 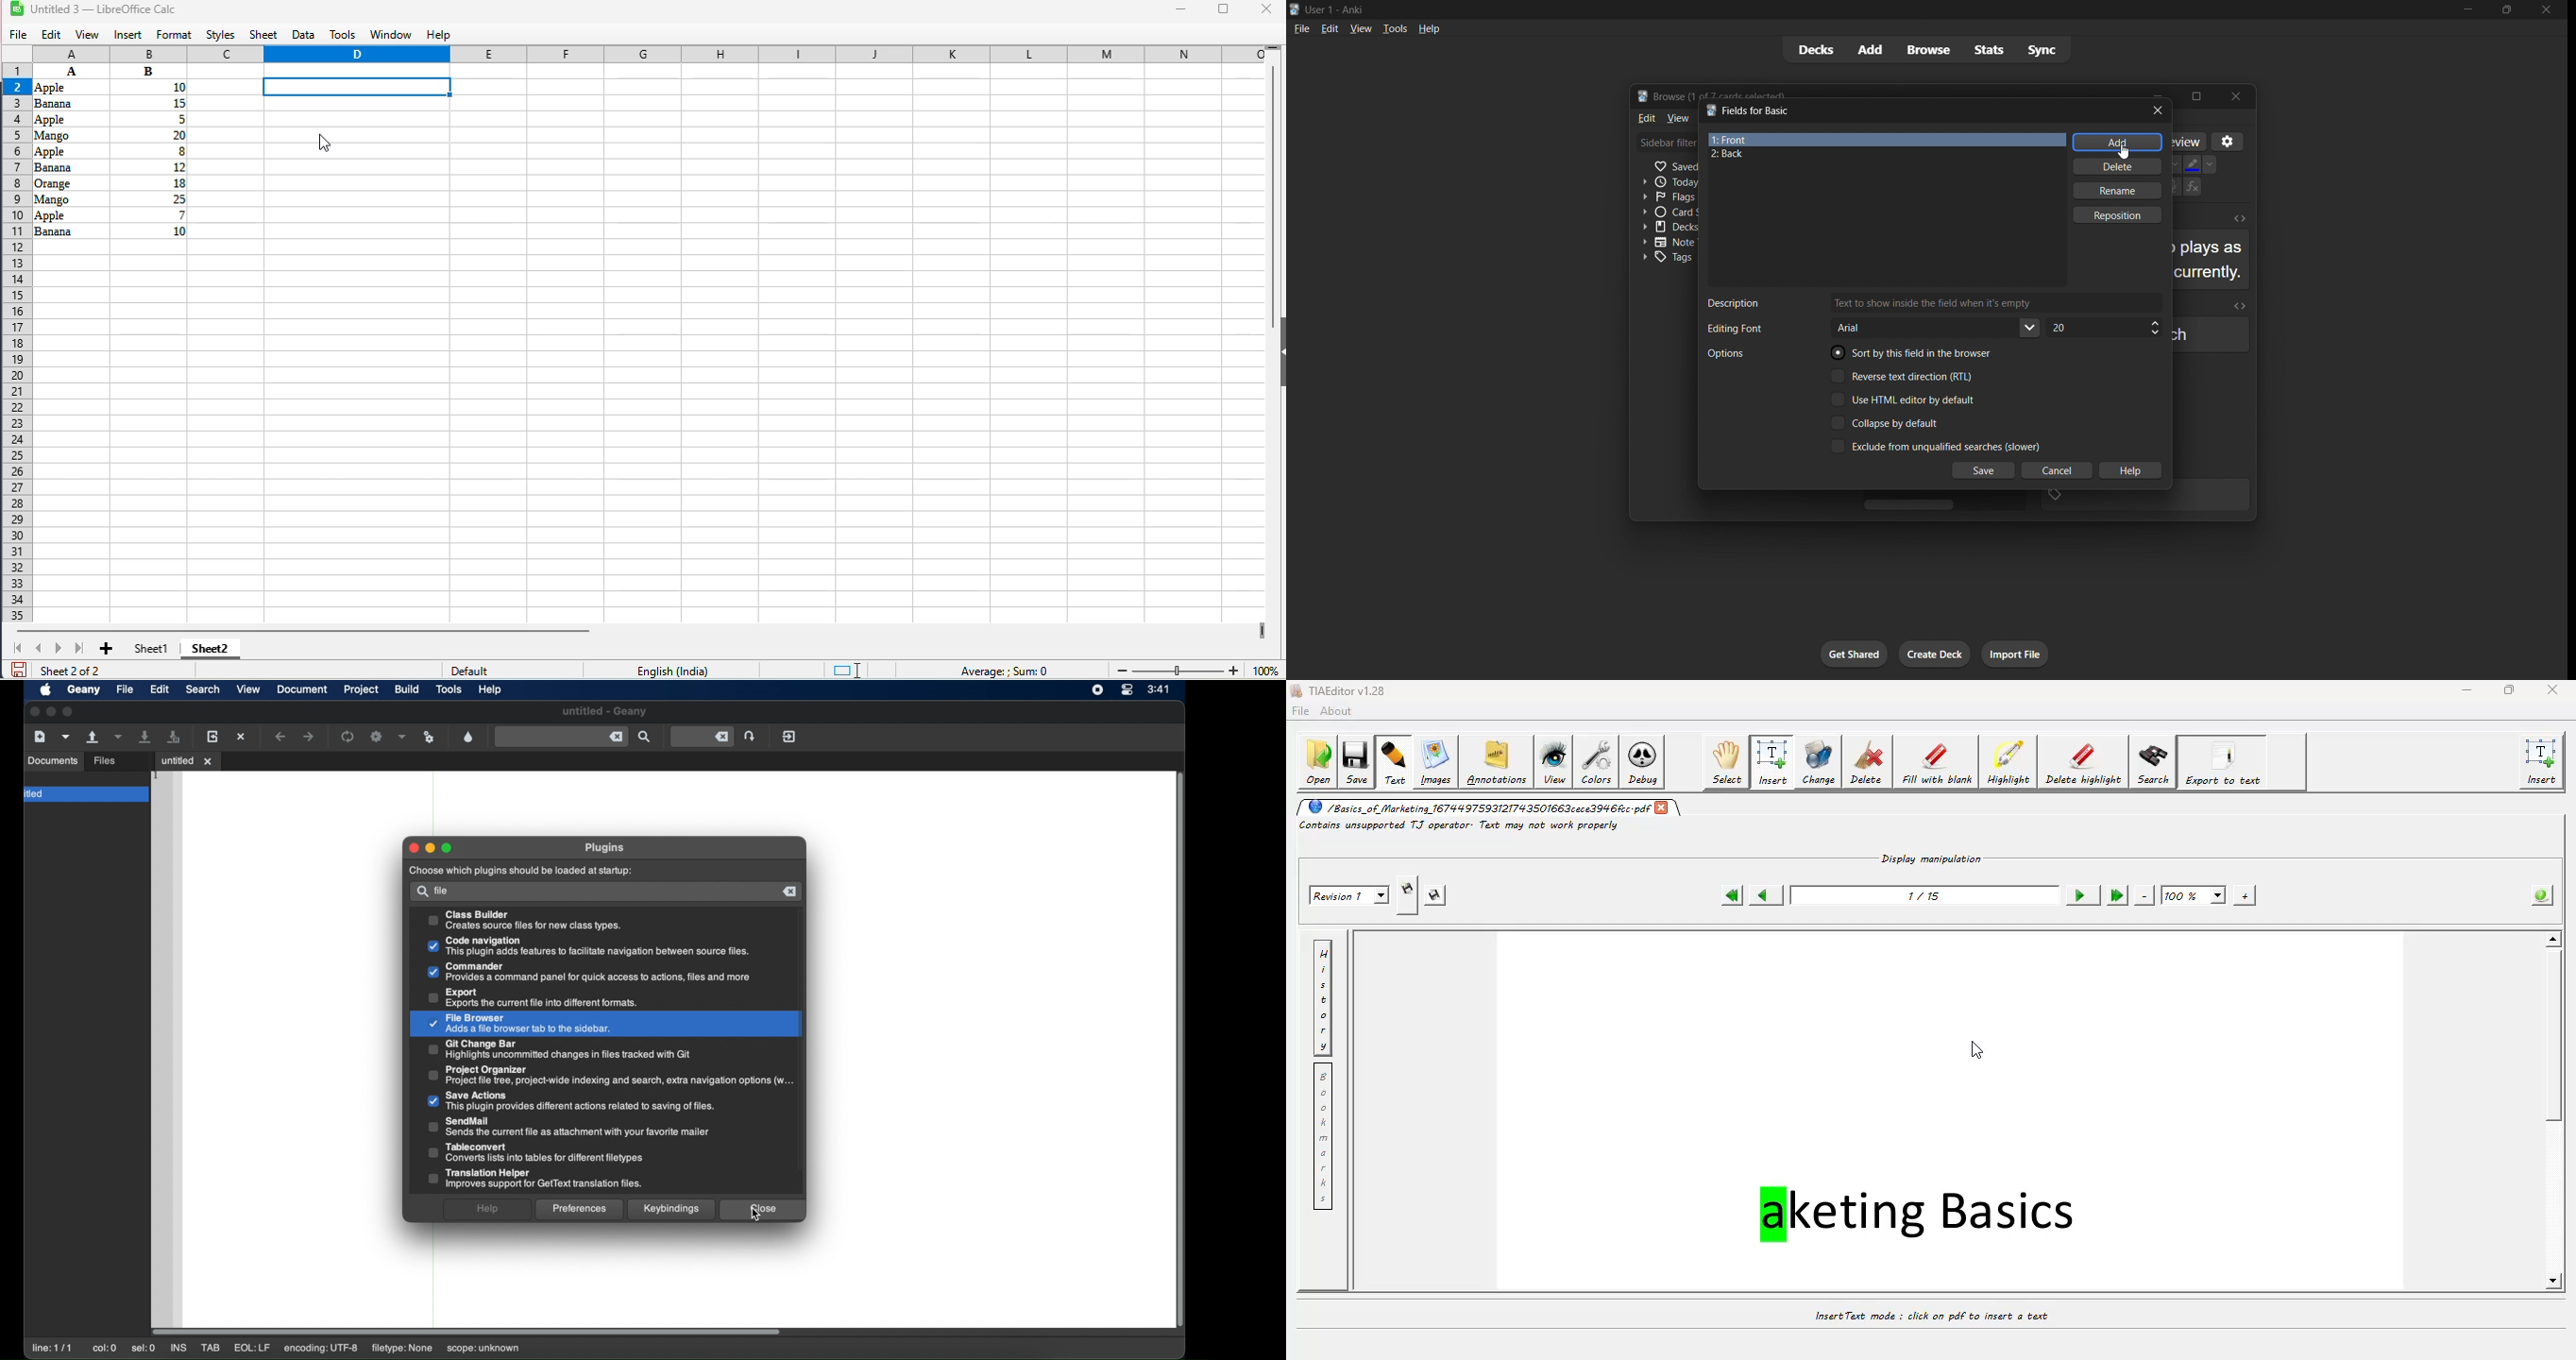 What do you see at coordinates (2010, 763) in the screenshot?
I see `highlight` at bounding box center [2010, 763].